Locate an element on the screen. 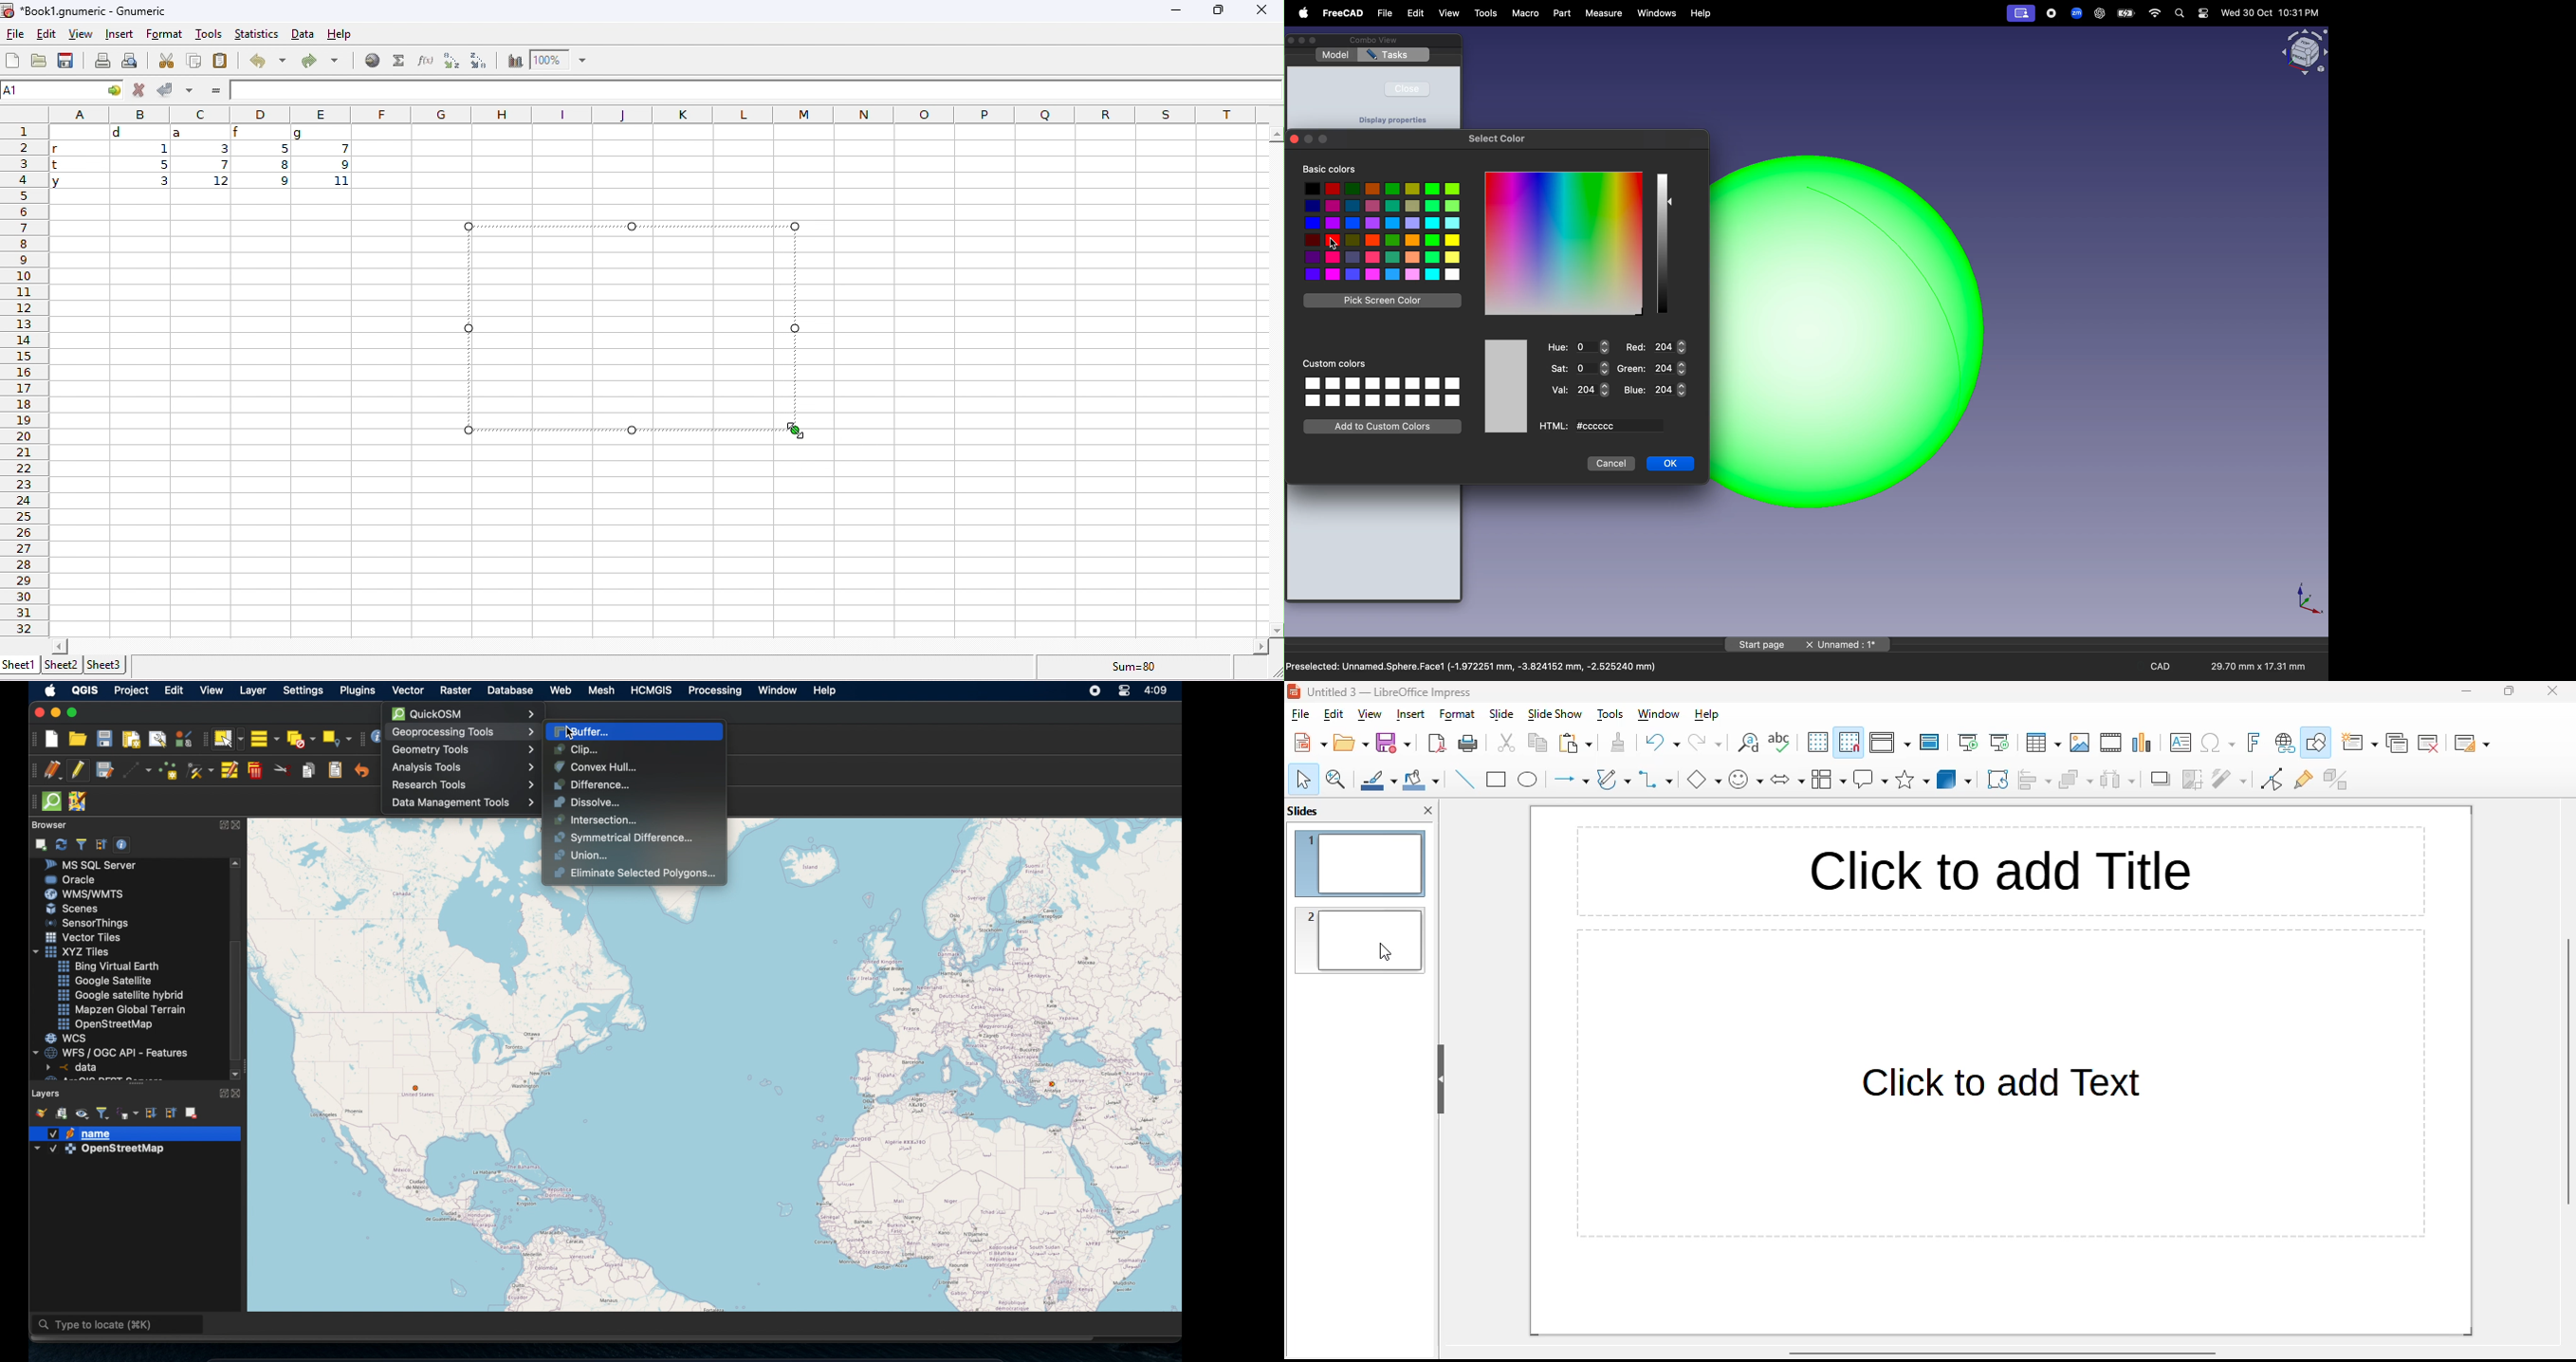  new is located at coordinates (11, 60).